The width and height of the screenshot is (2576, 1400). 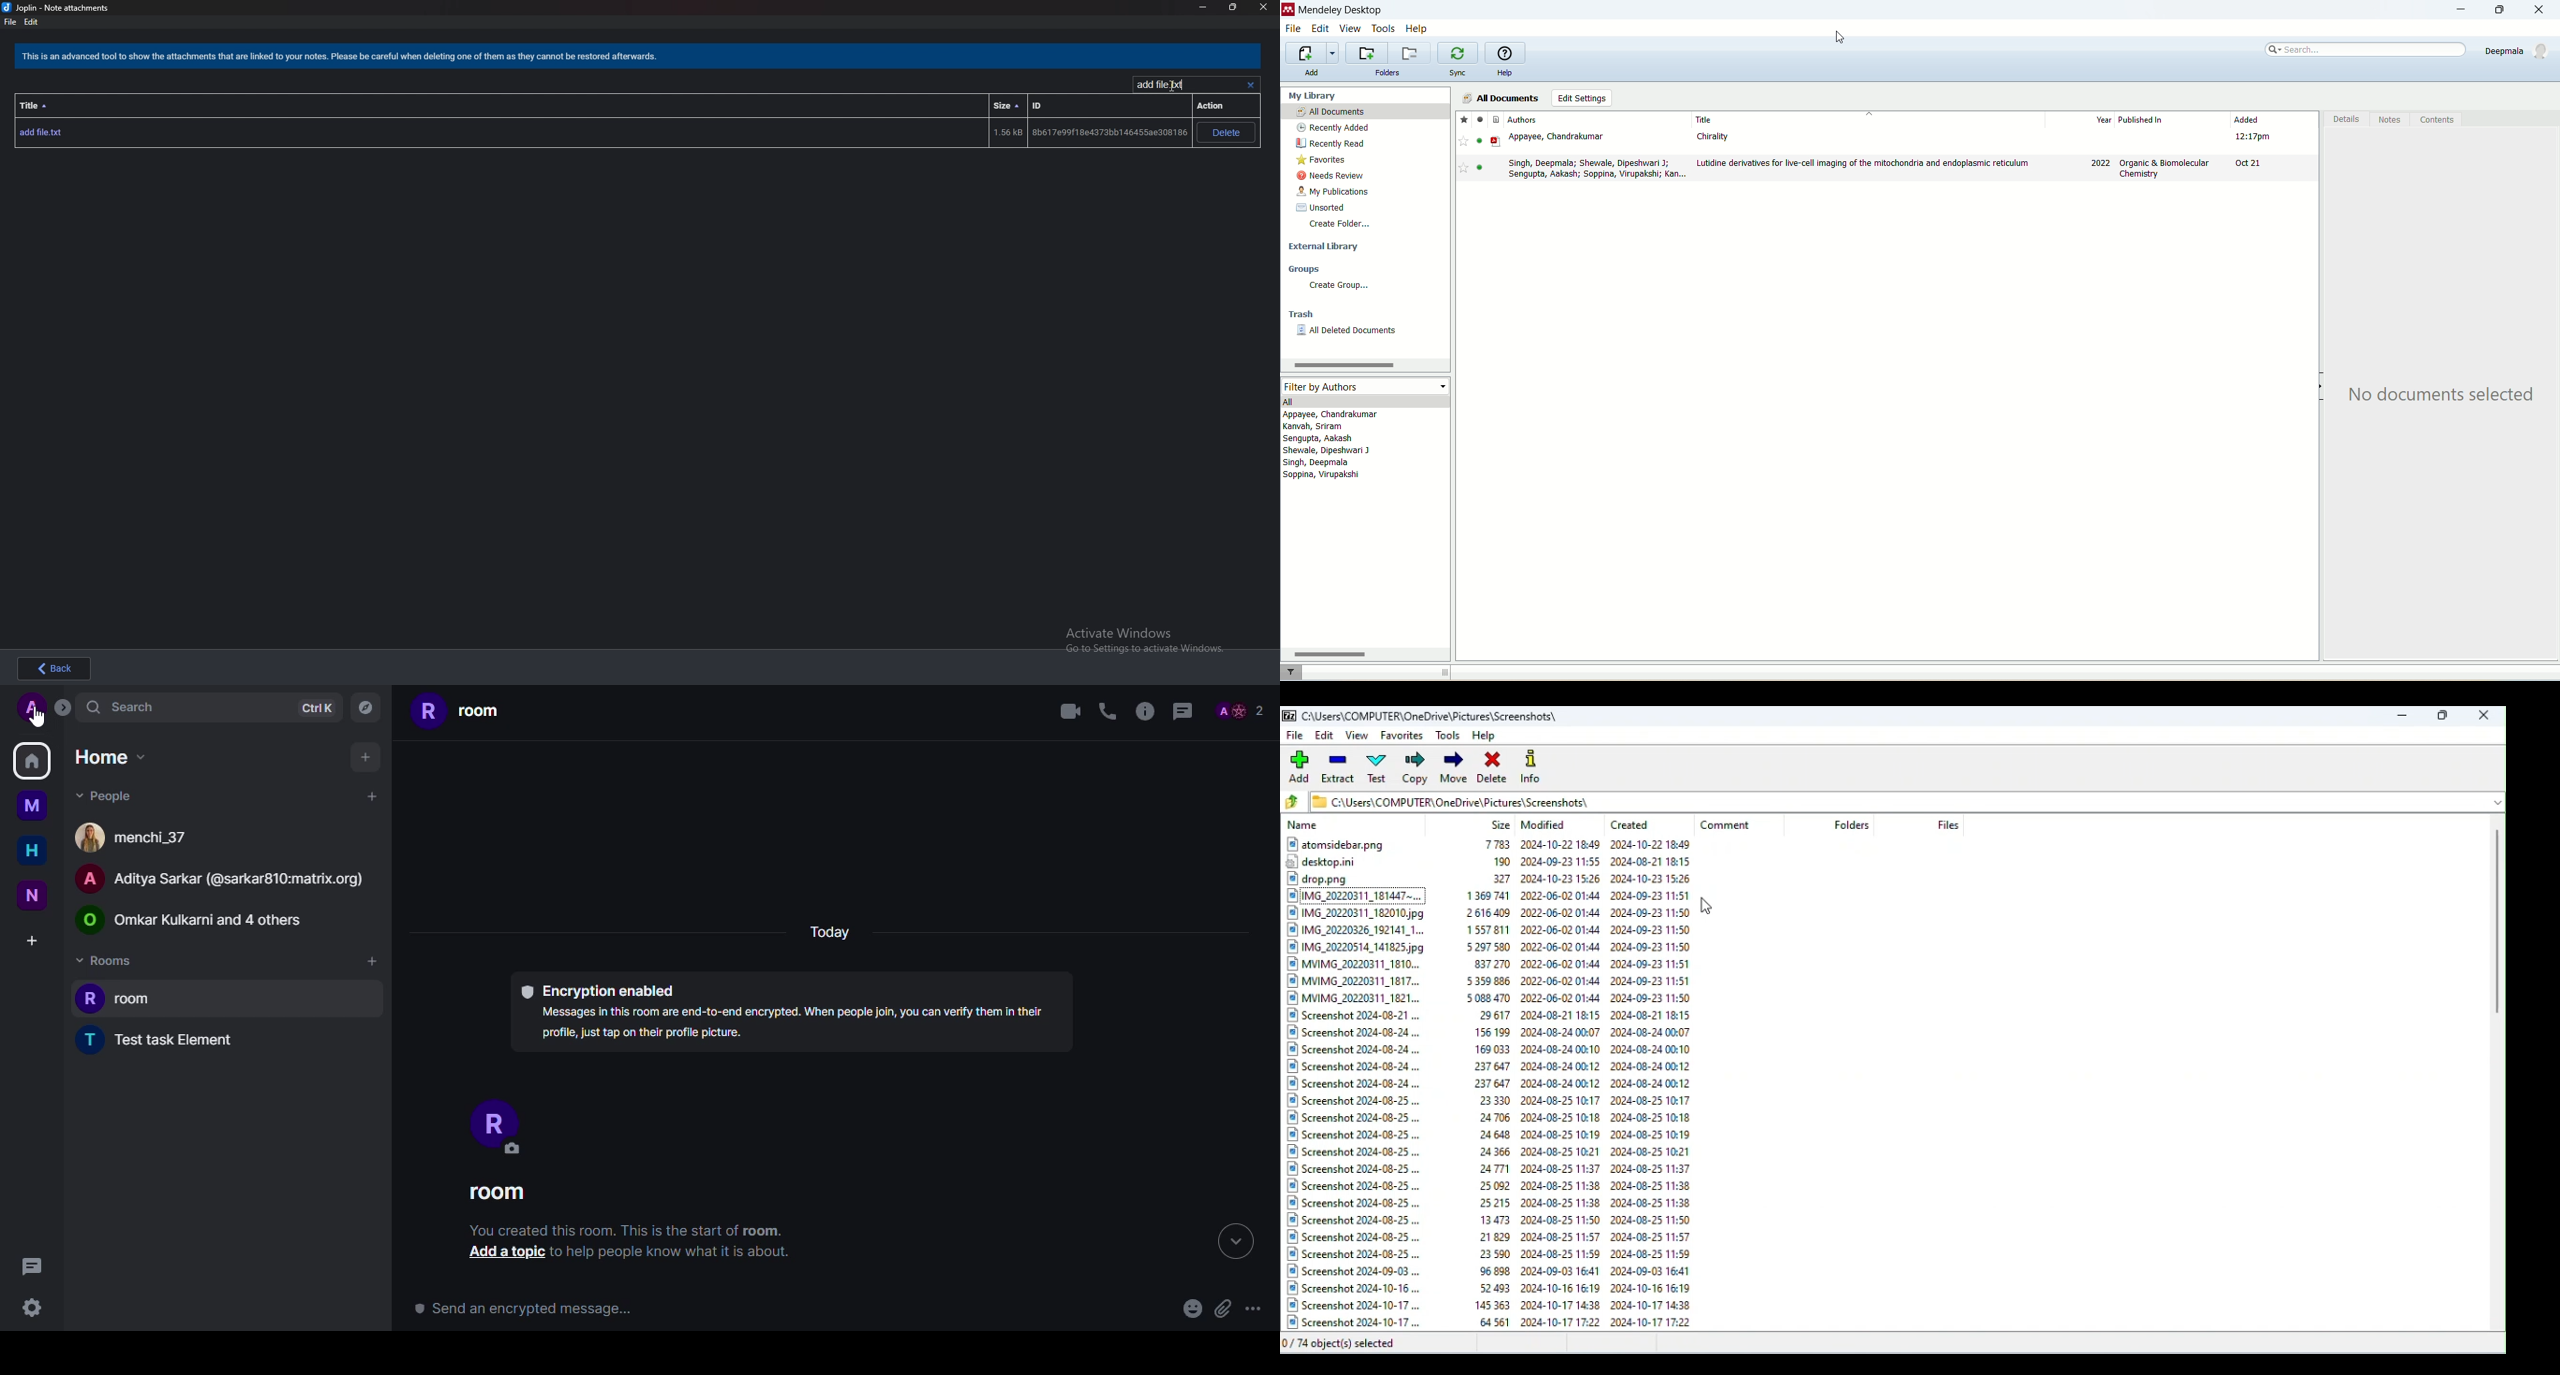 I want to click on more, so click(x=1254, y=1310).